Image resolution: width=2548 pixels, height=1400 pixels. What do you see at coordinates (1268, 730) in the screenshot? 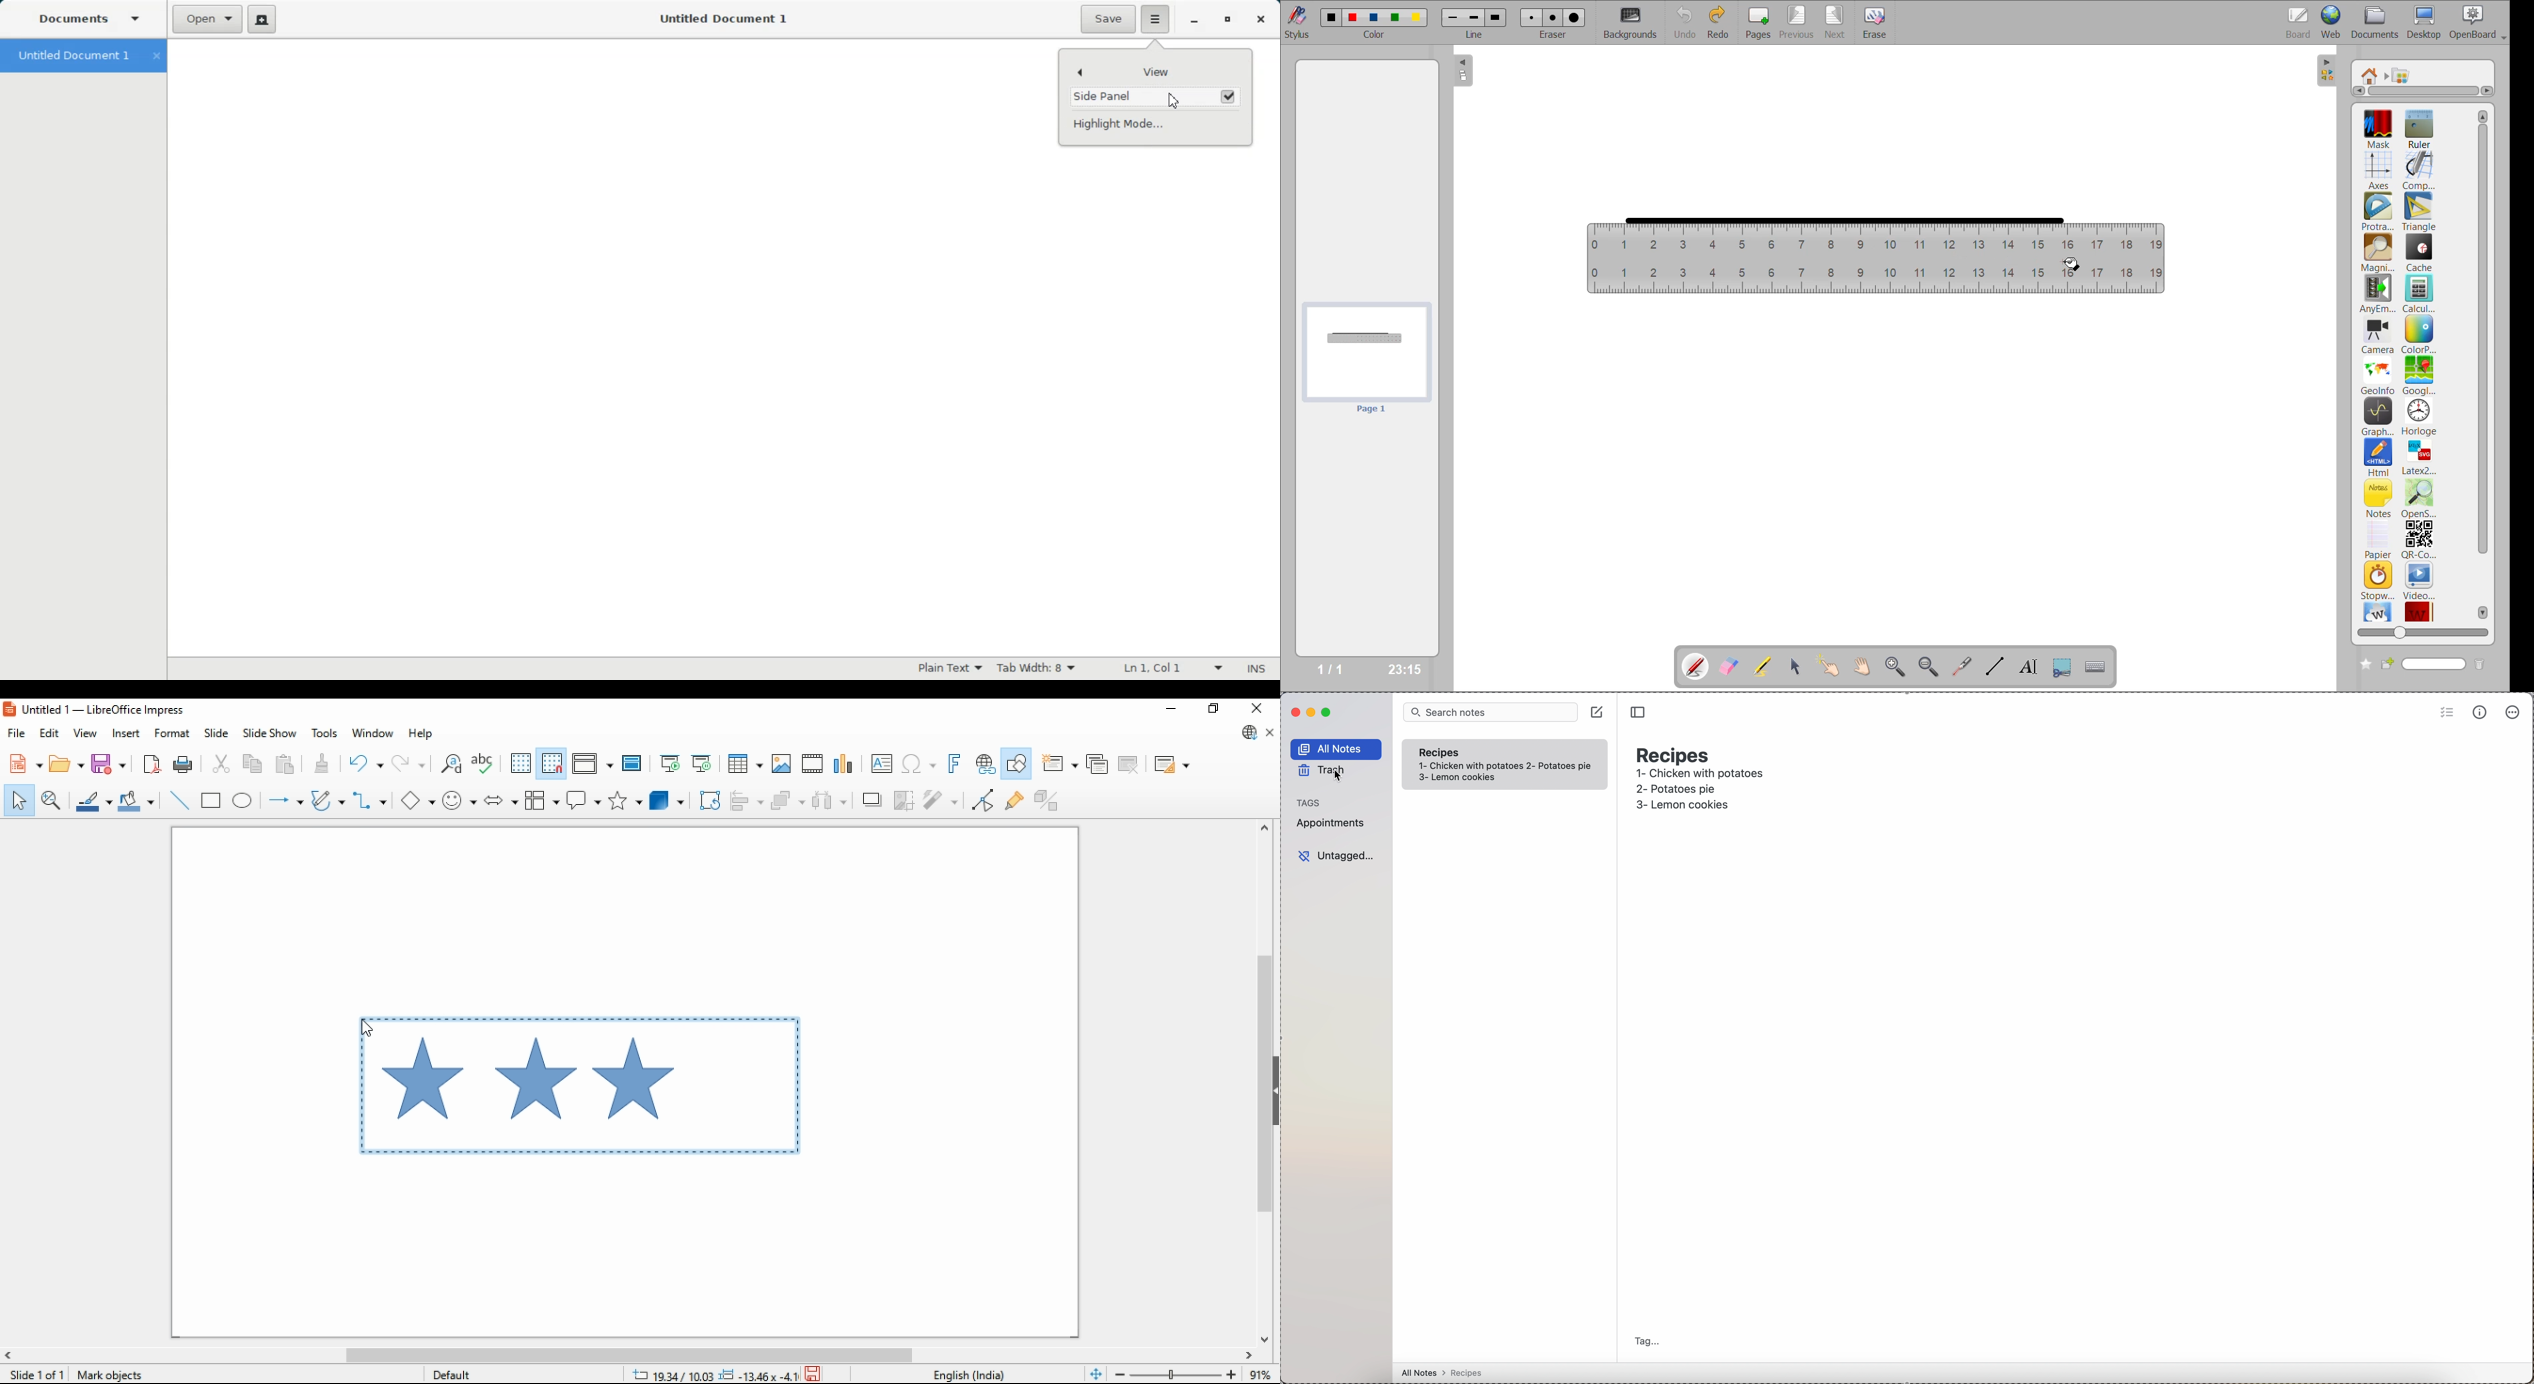
I see `close document` at bounding box center [1268, 730].